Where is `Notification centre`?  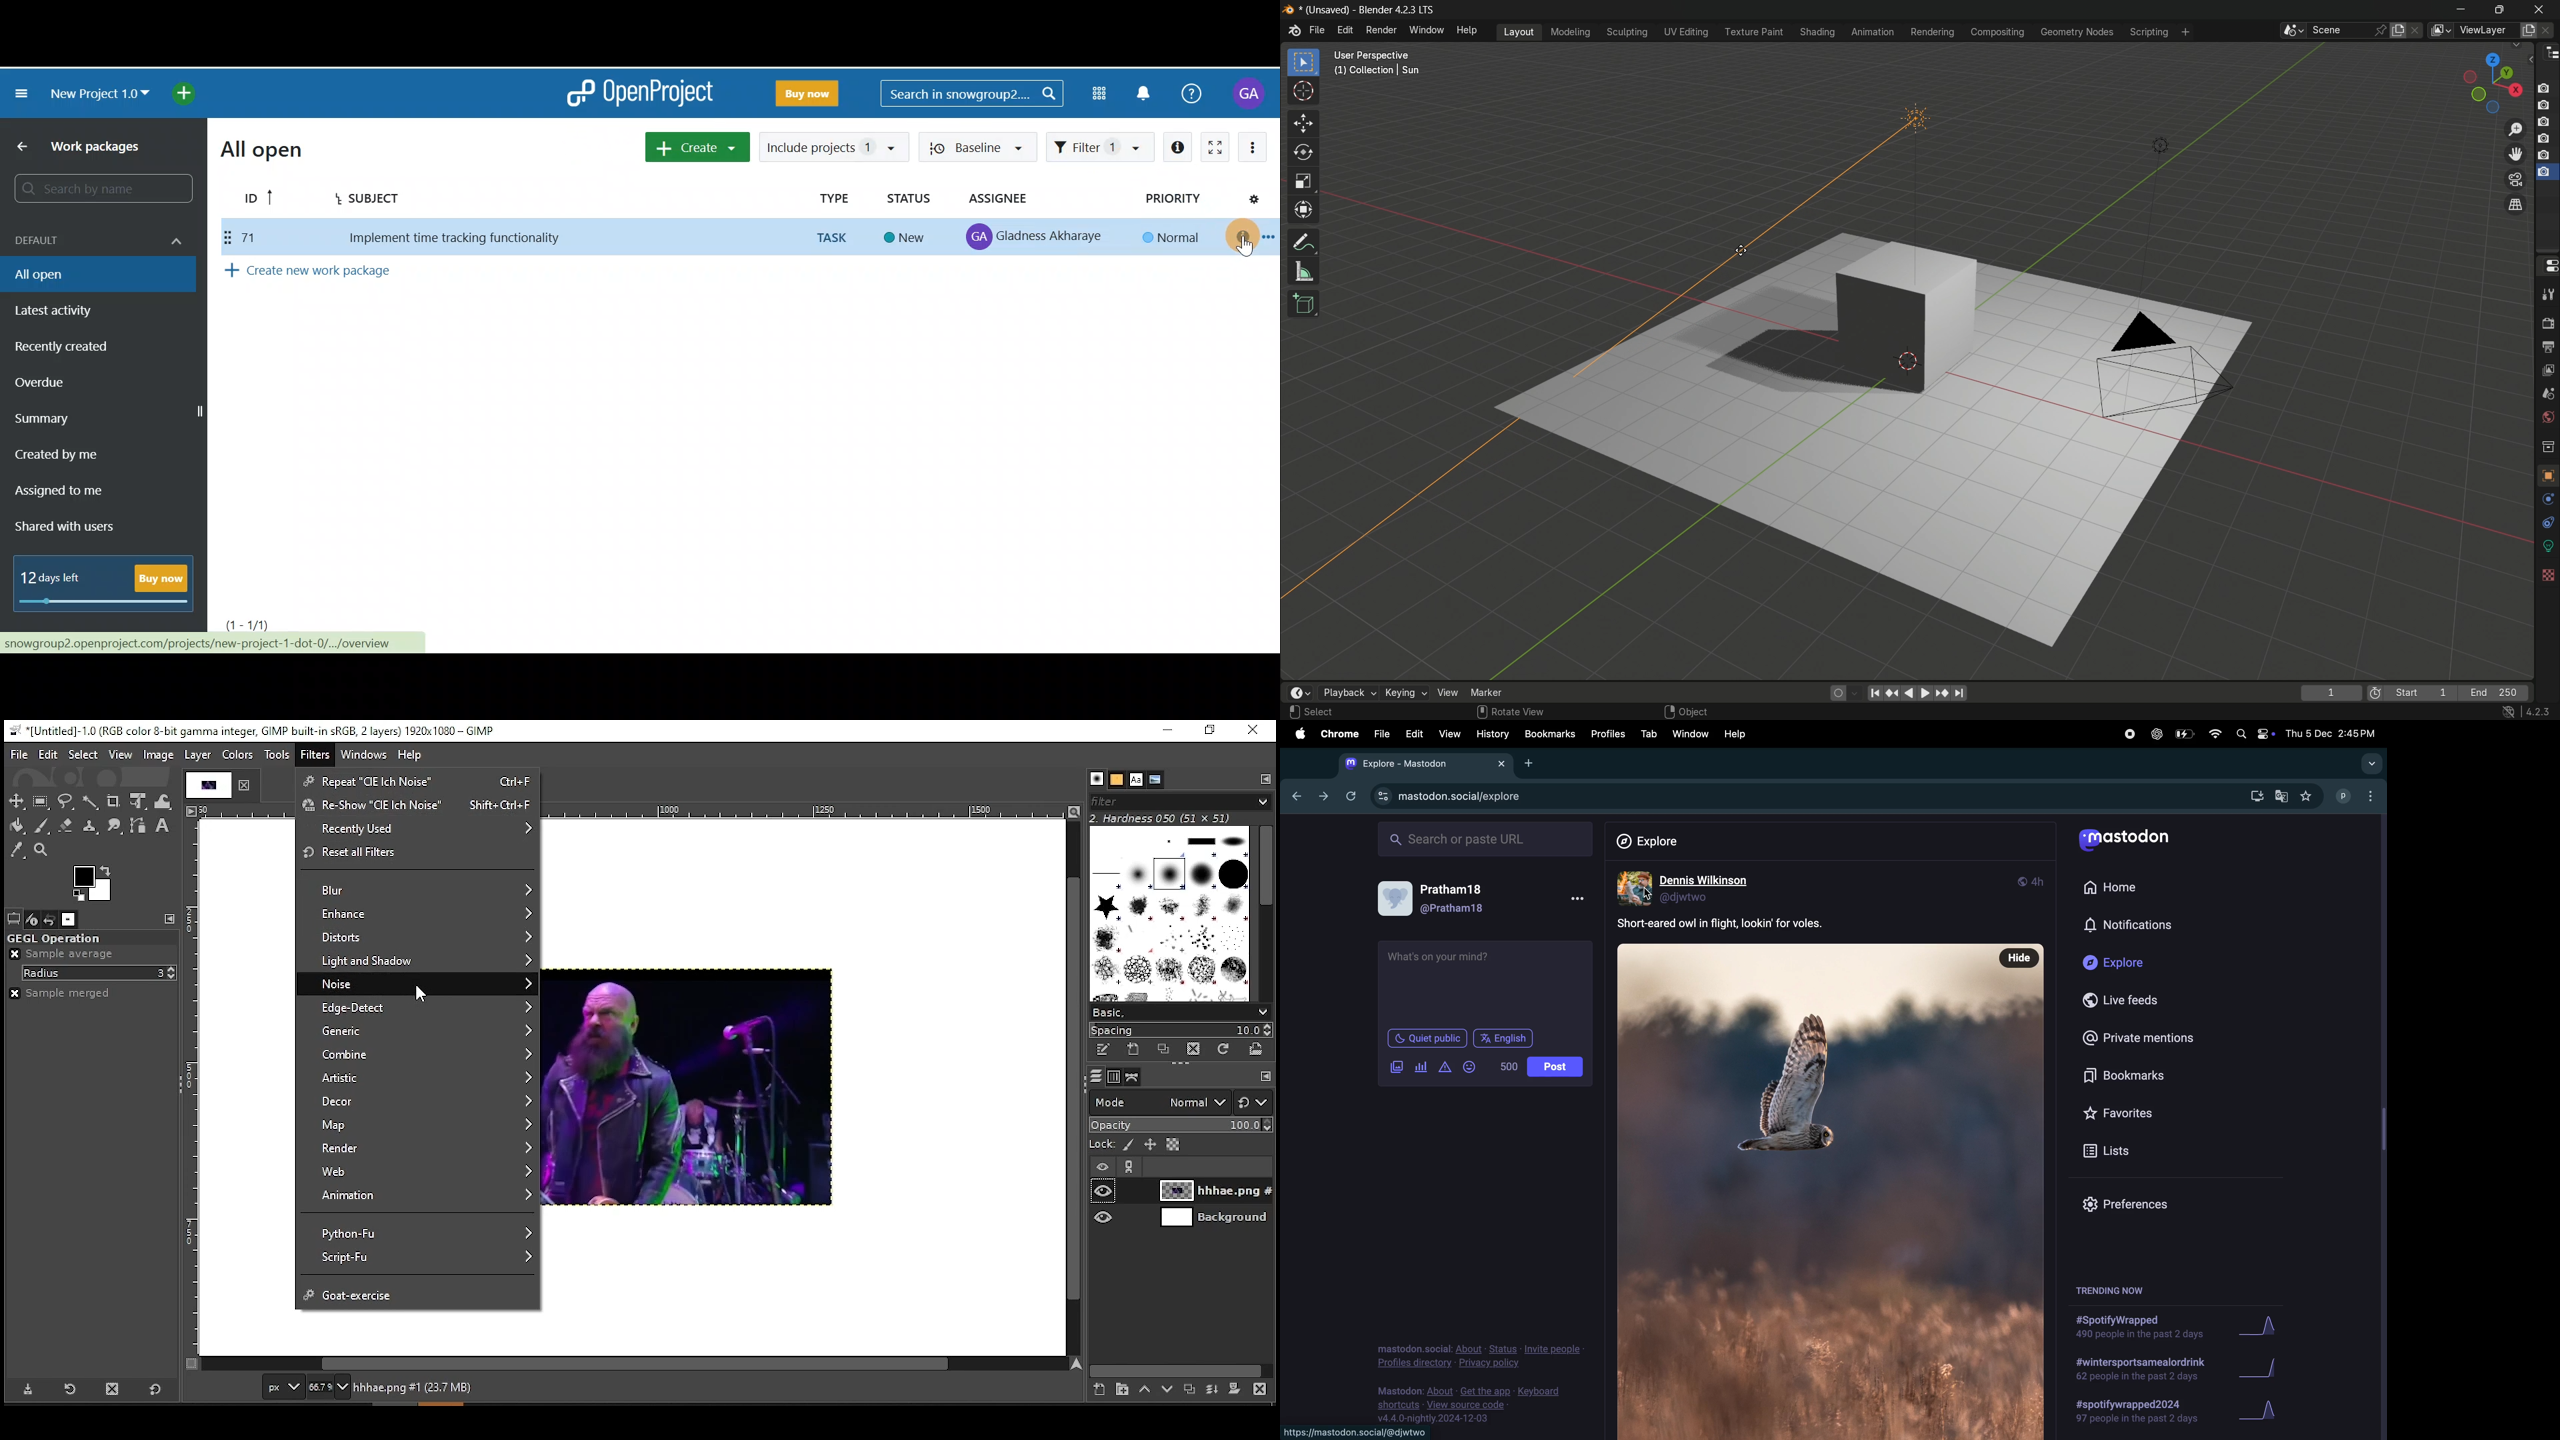
Notification centre is located at coordinates (1151, 93).